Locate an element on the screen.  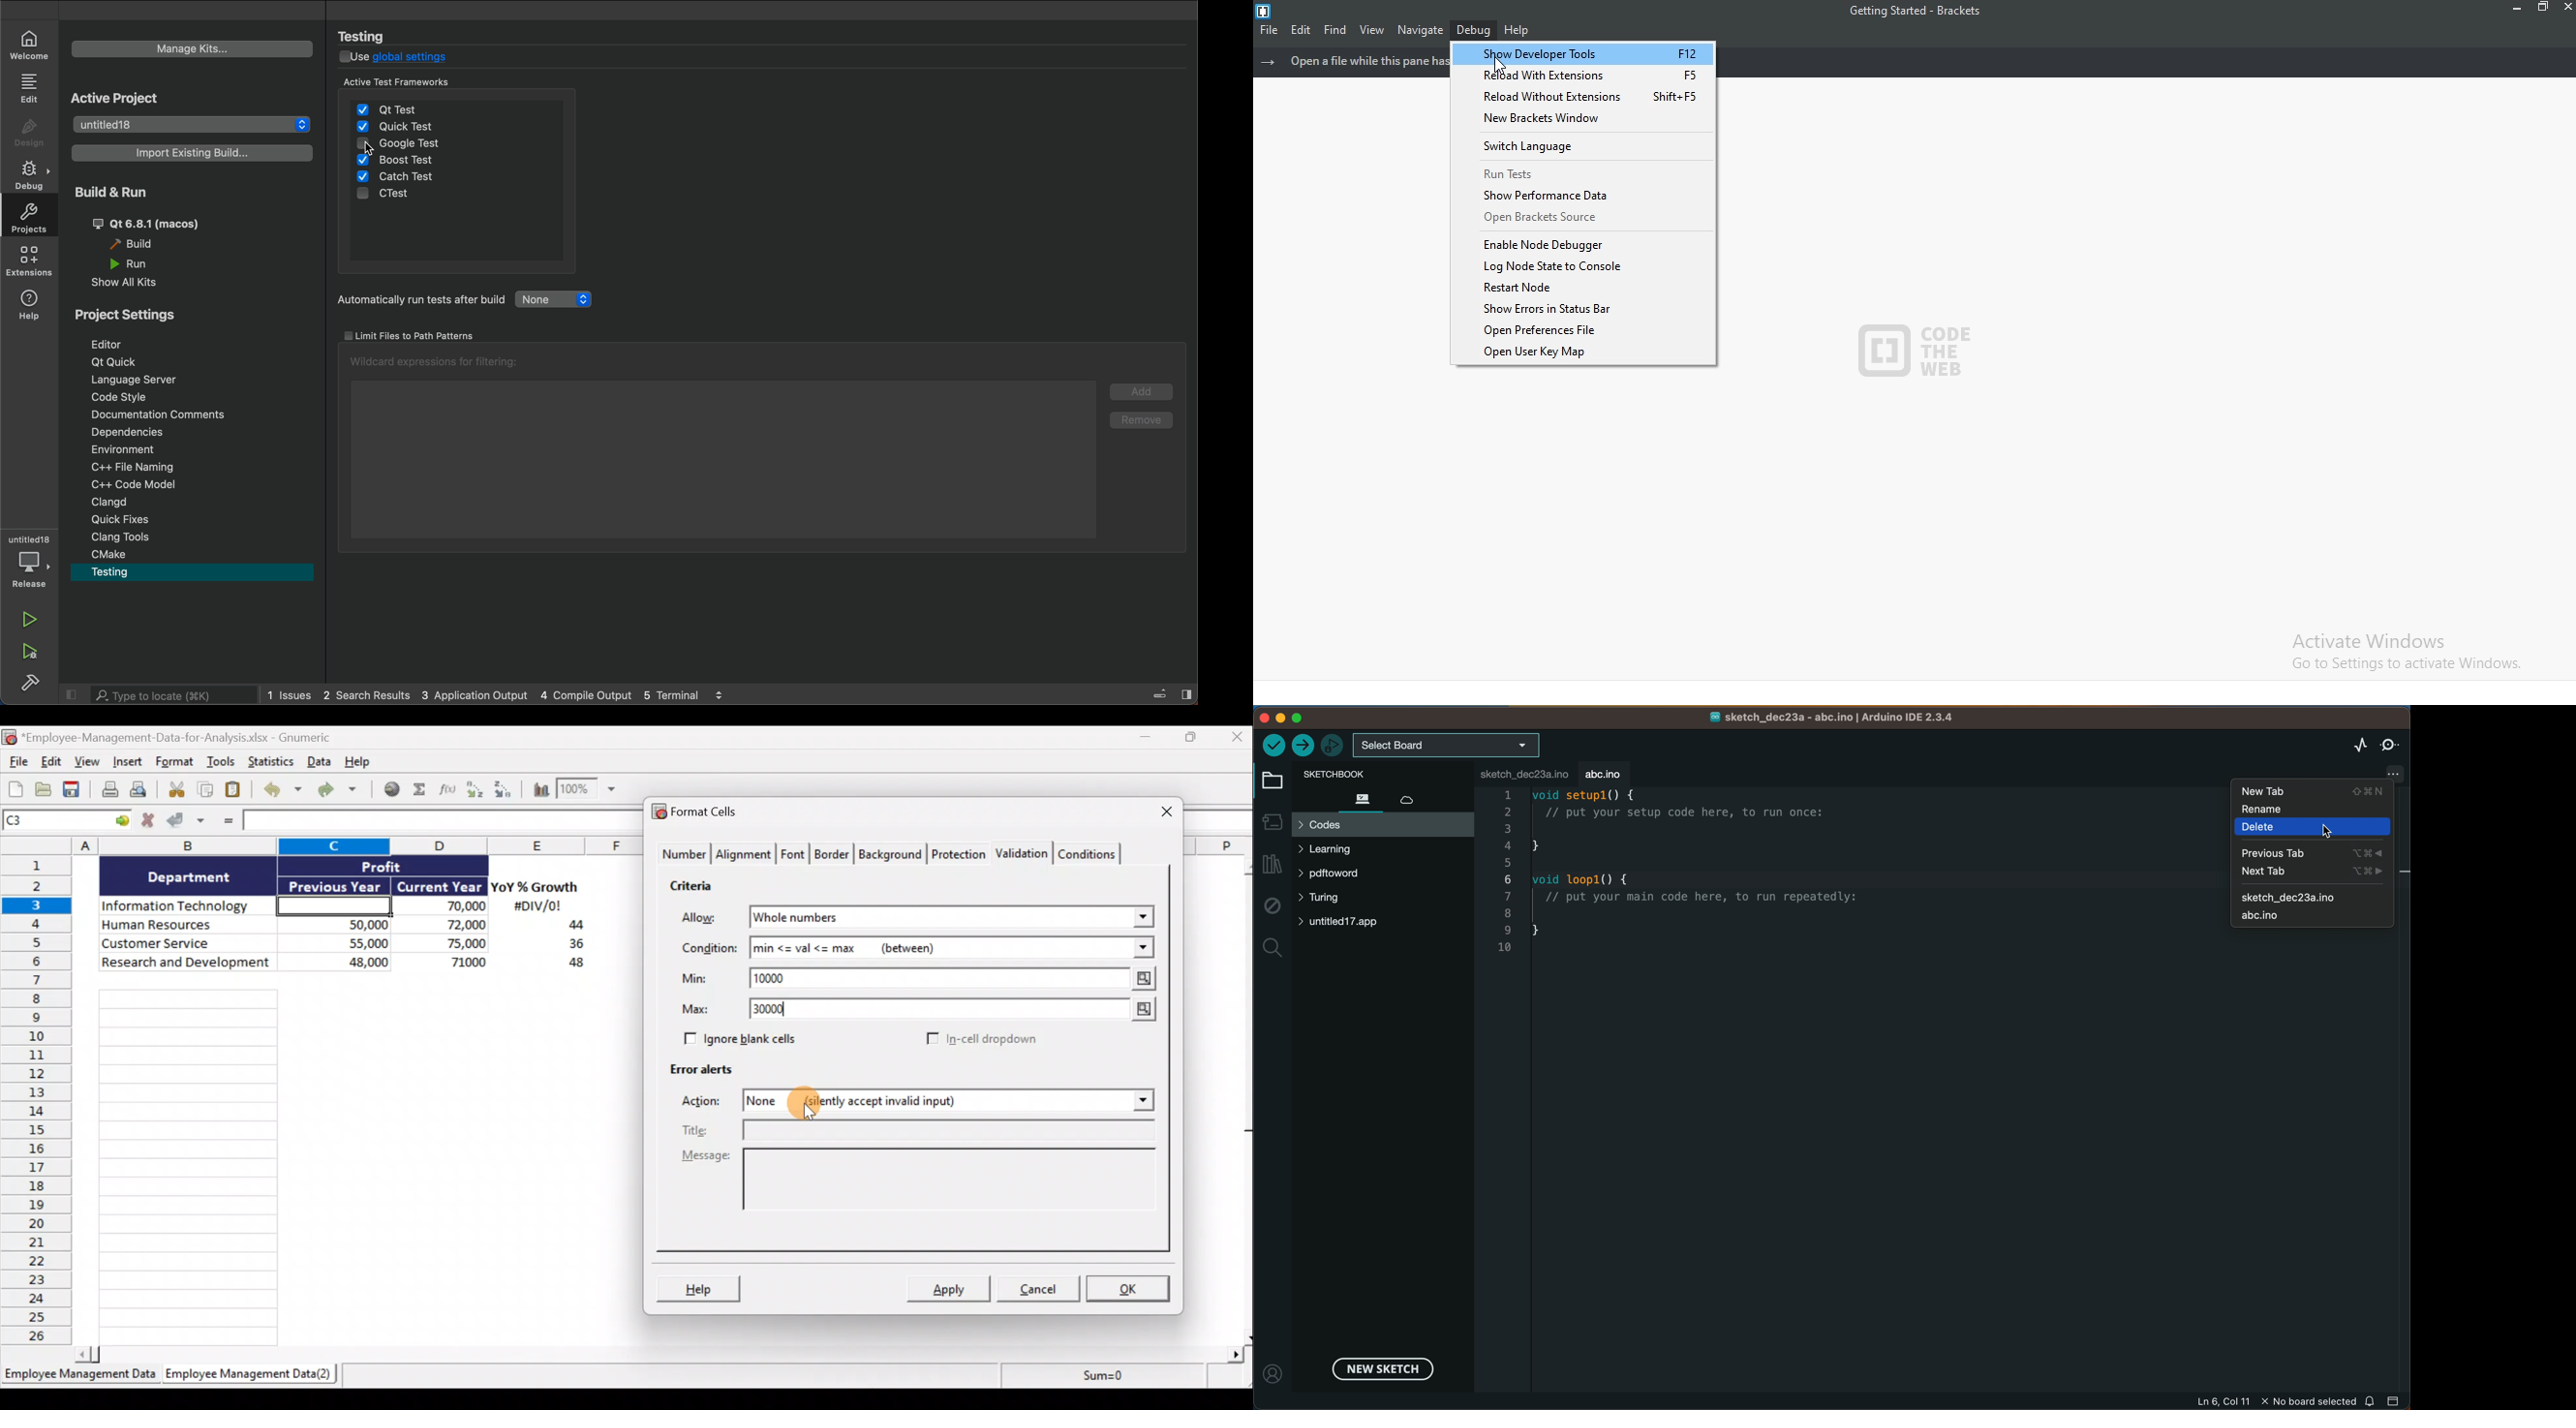
Reload Without Extensions is located at coordinates (1577, 97).